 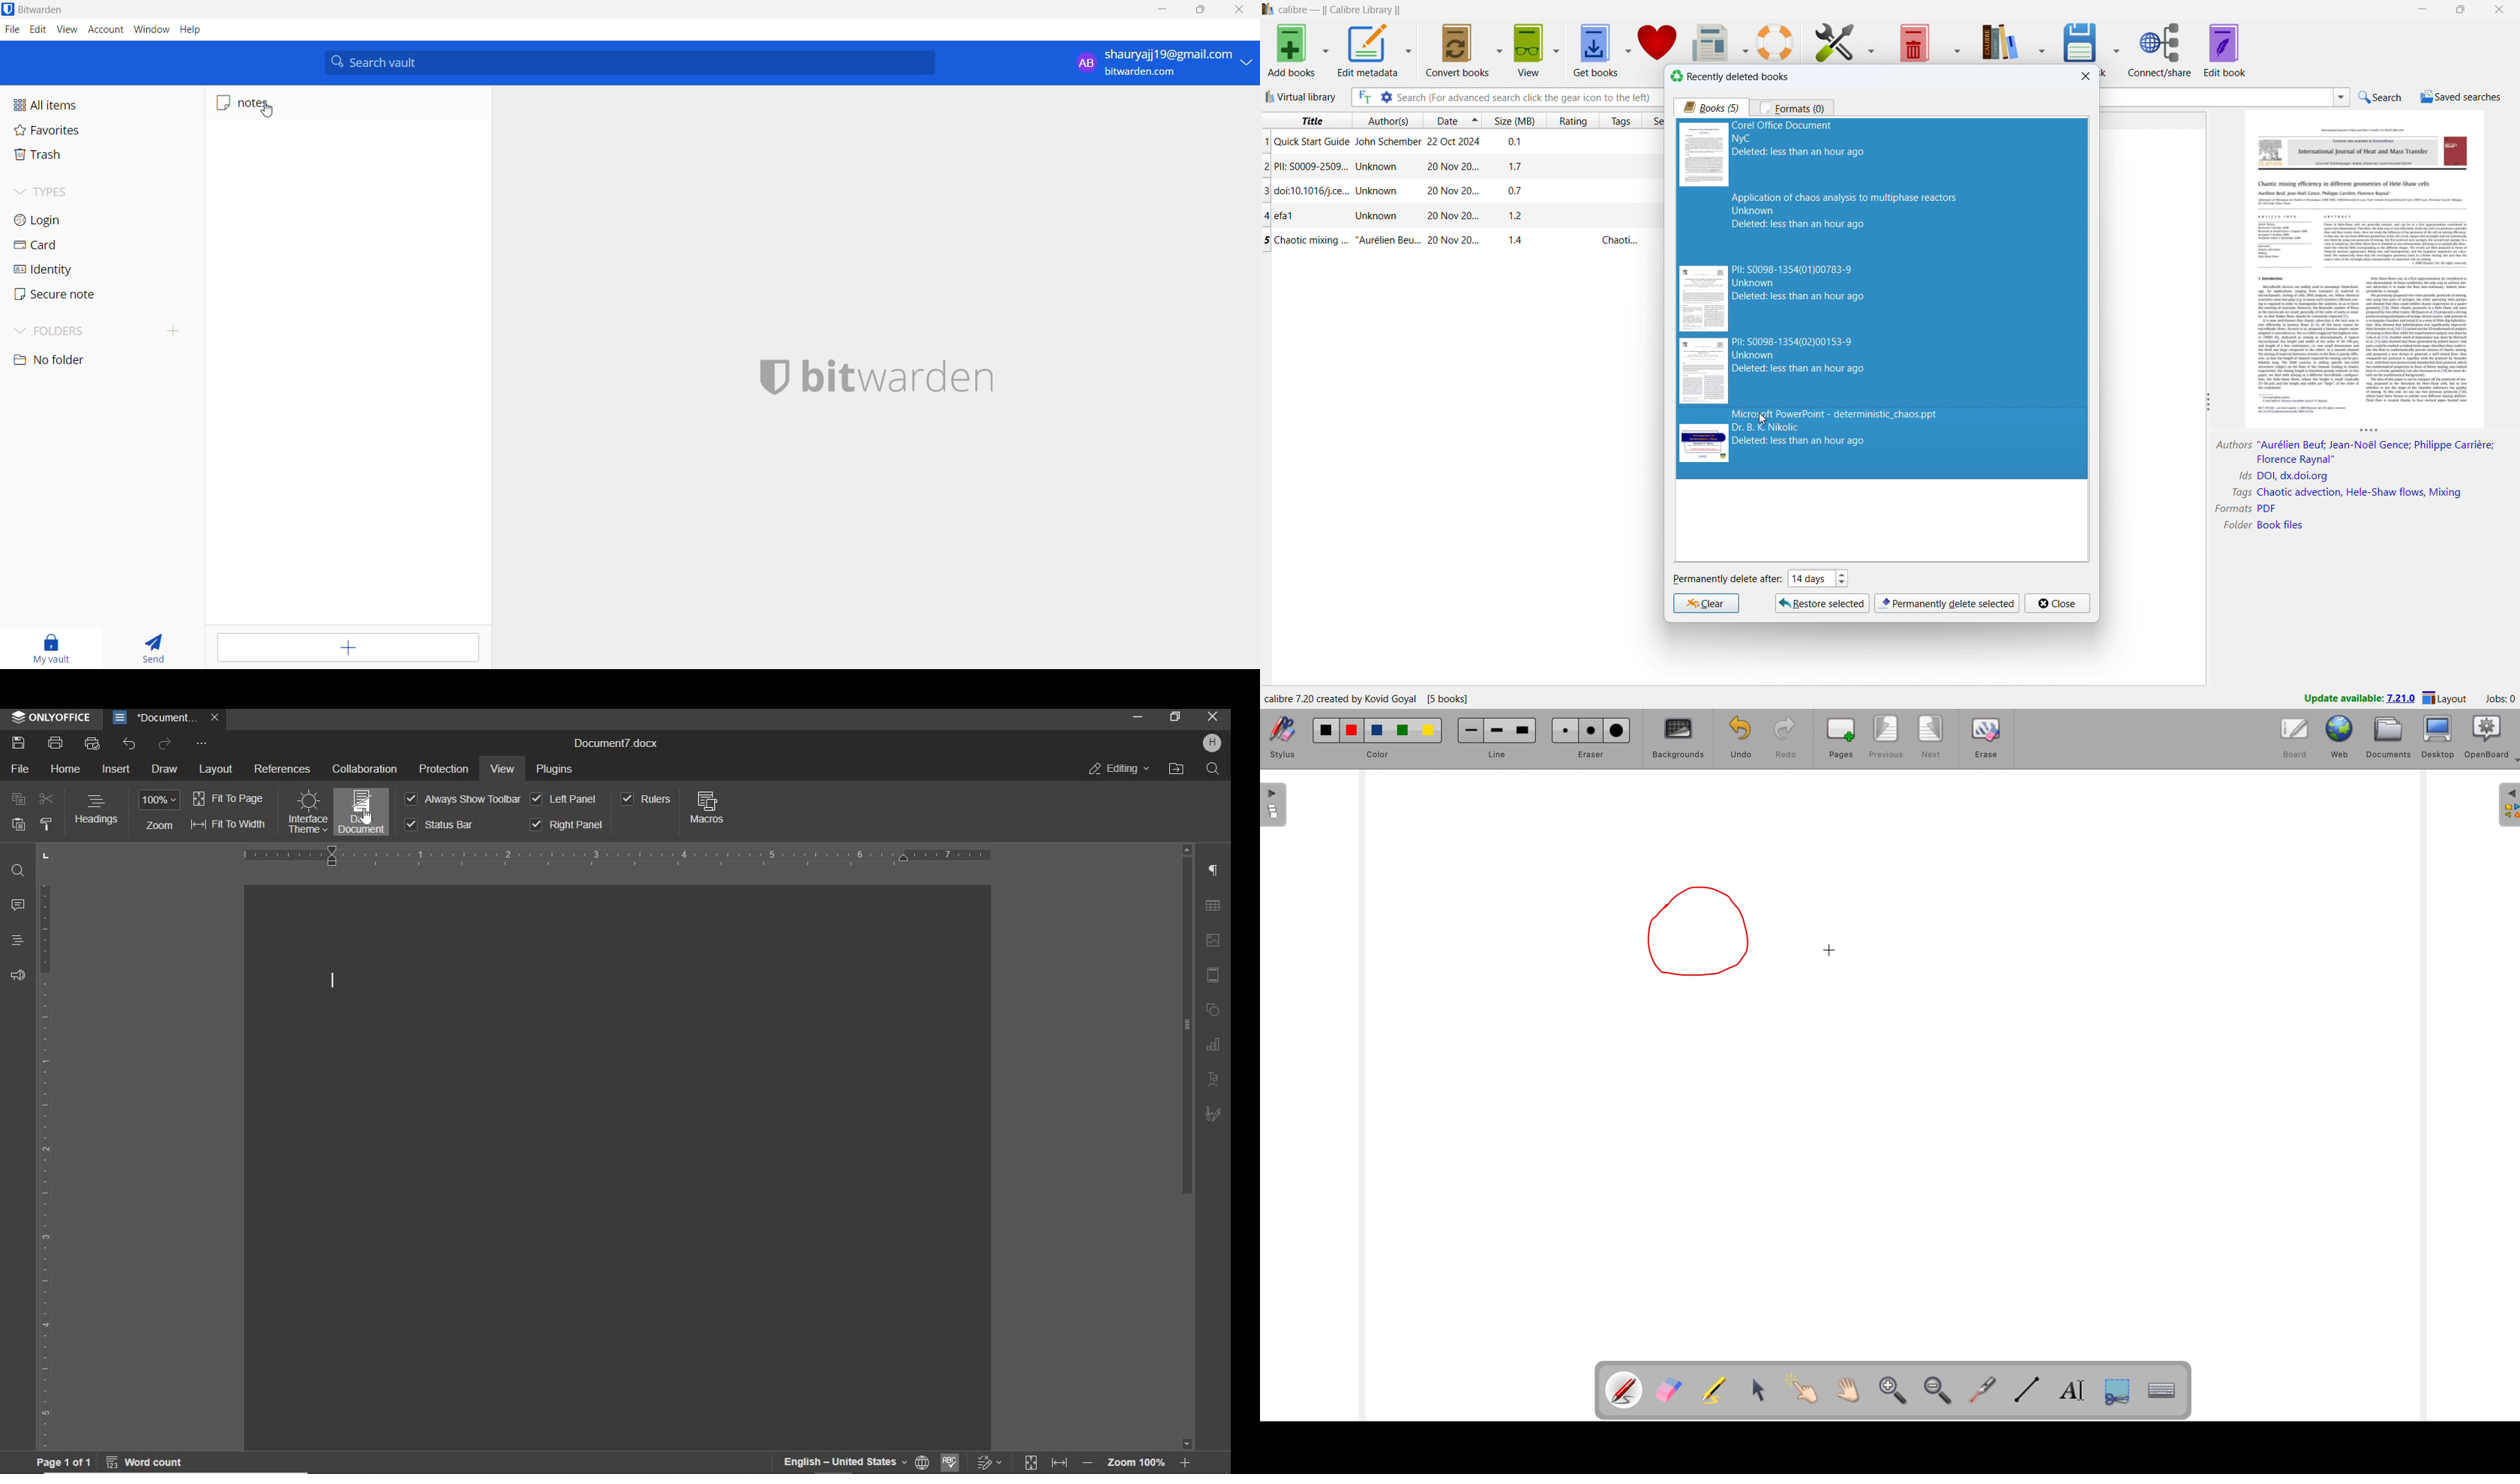 I want to click on PLUGINS, so click(x=560, y=771).